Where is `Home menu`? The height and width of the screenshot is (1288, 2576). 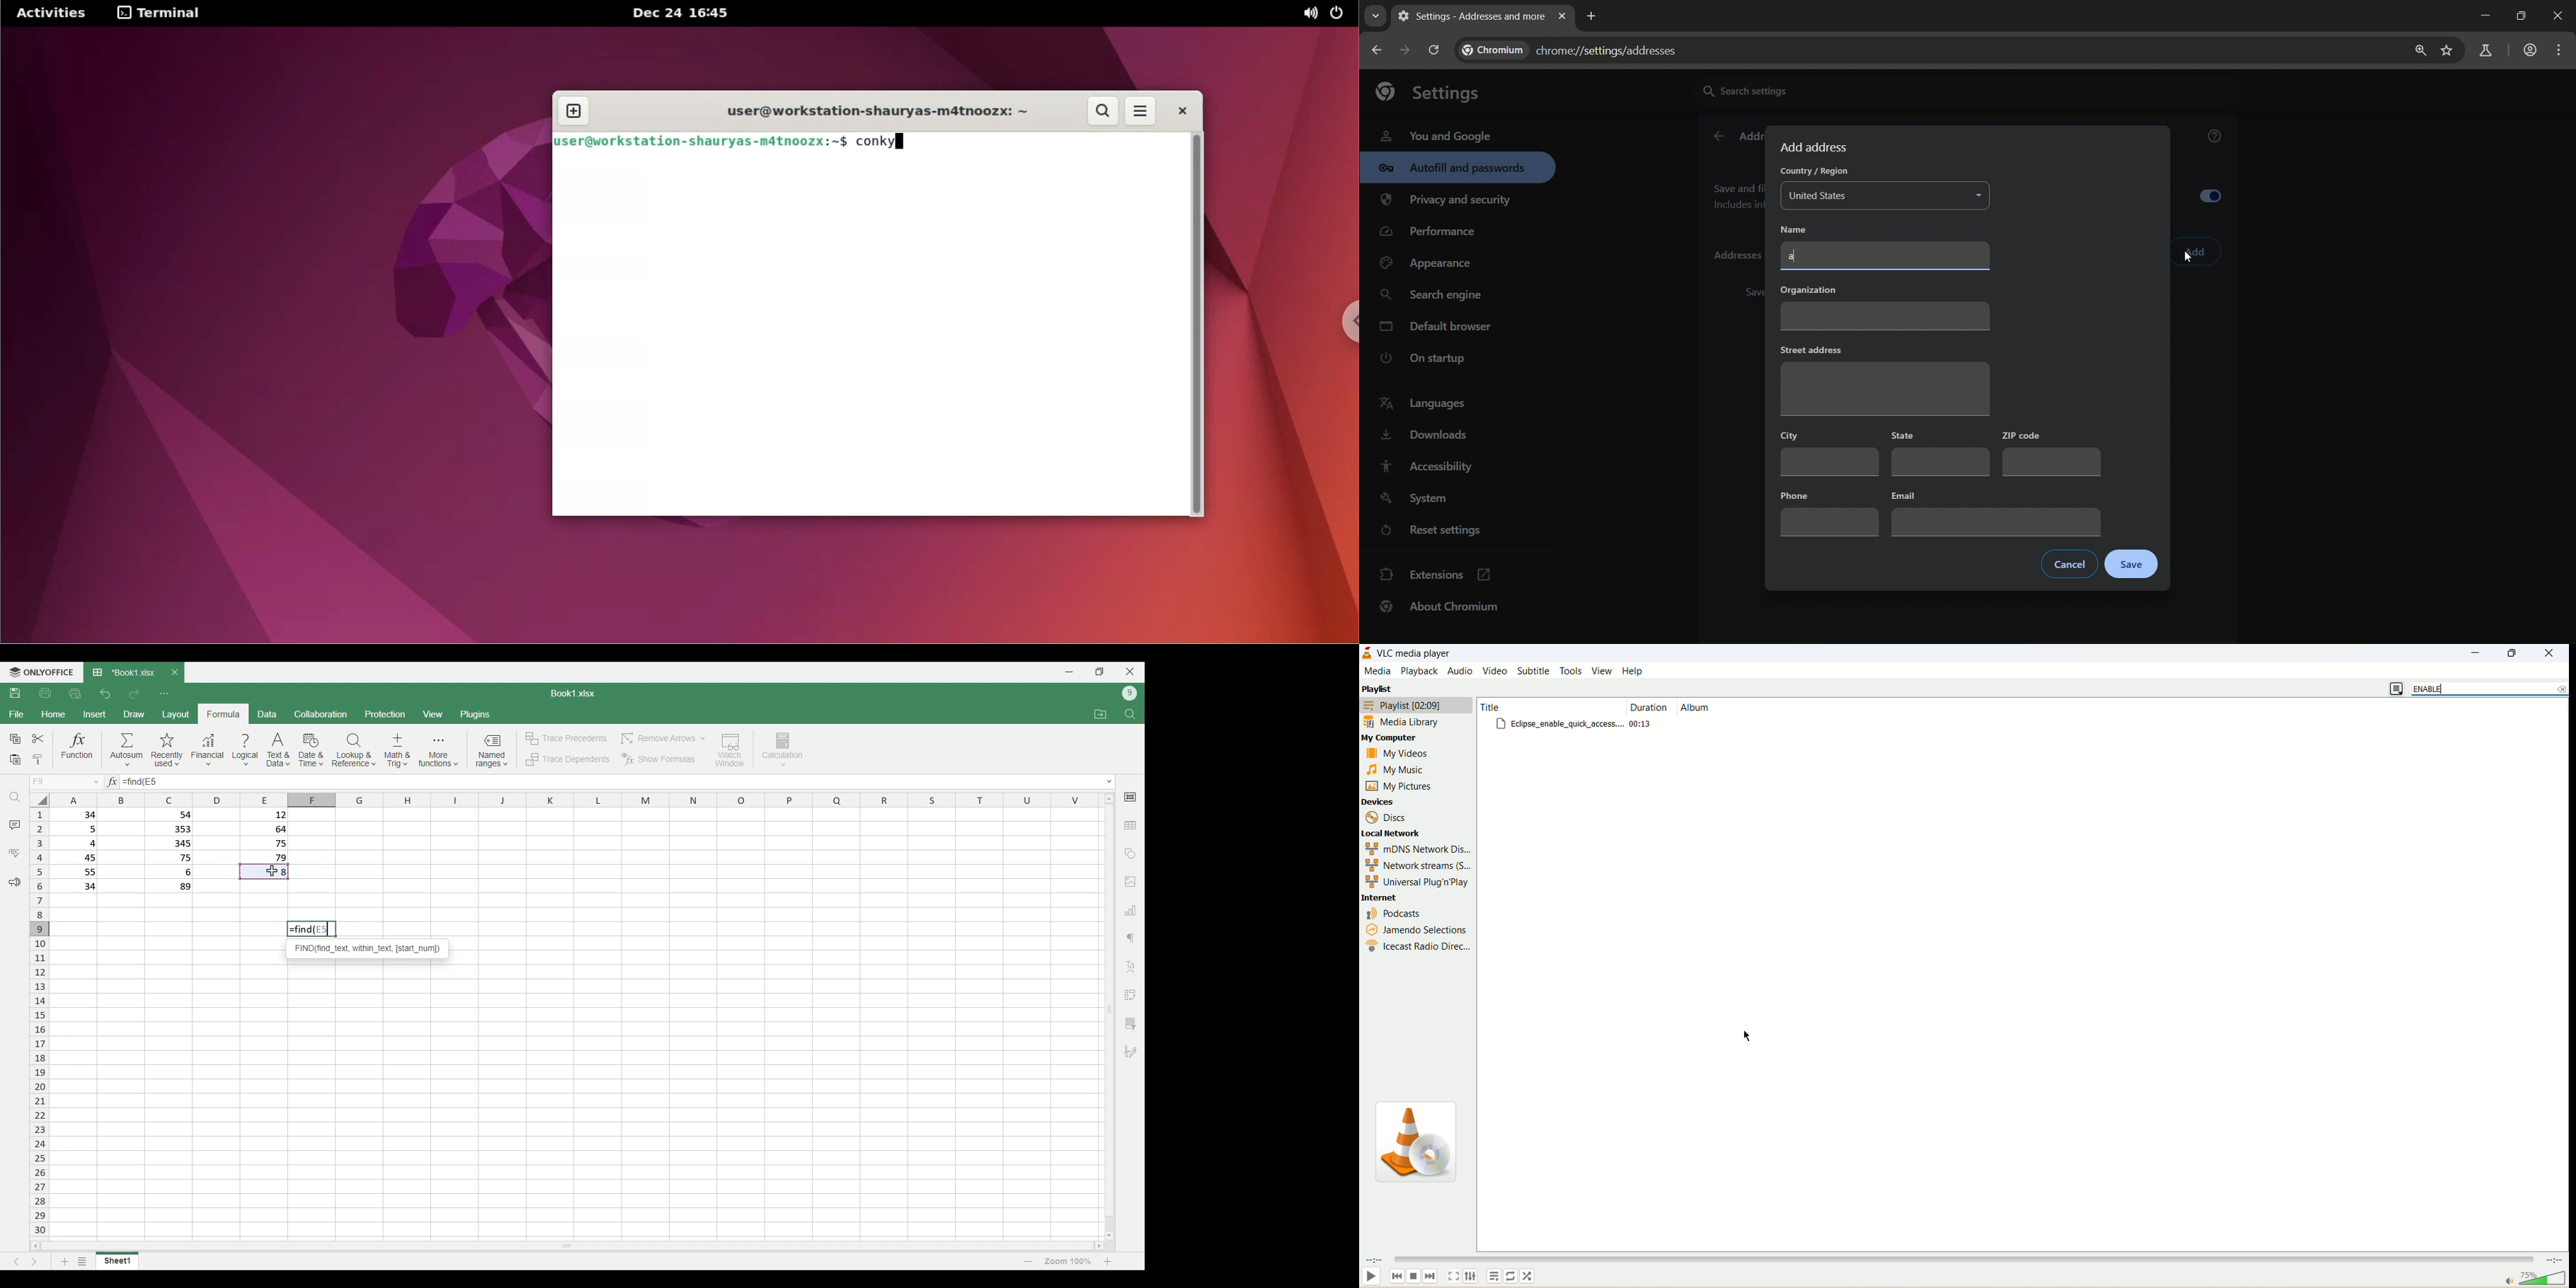
Home menu is located at coordinates (53, 714).